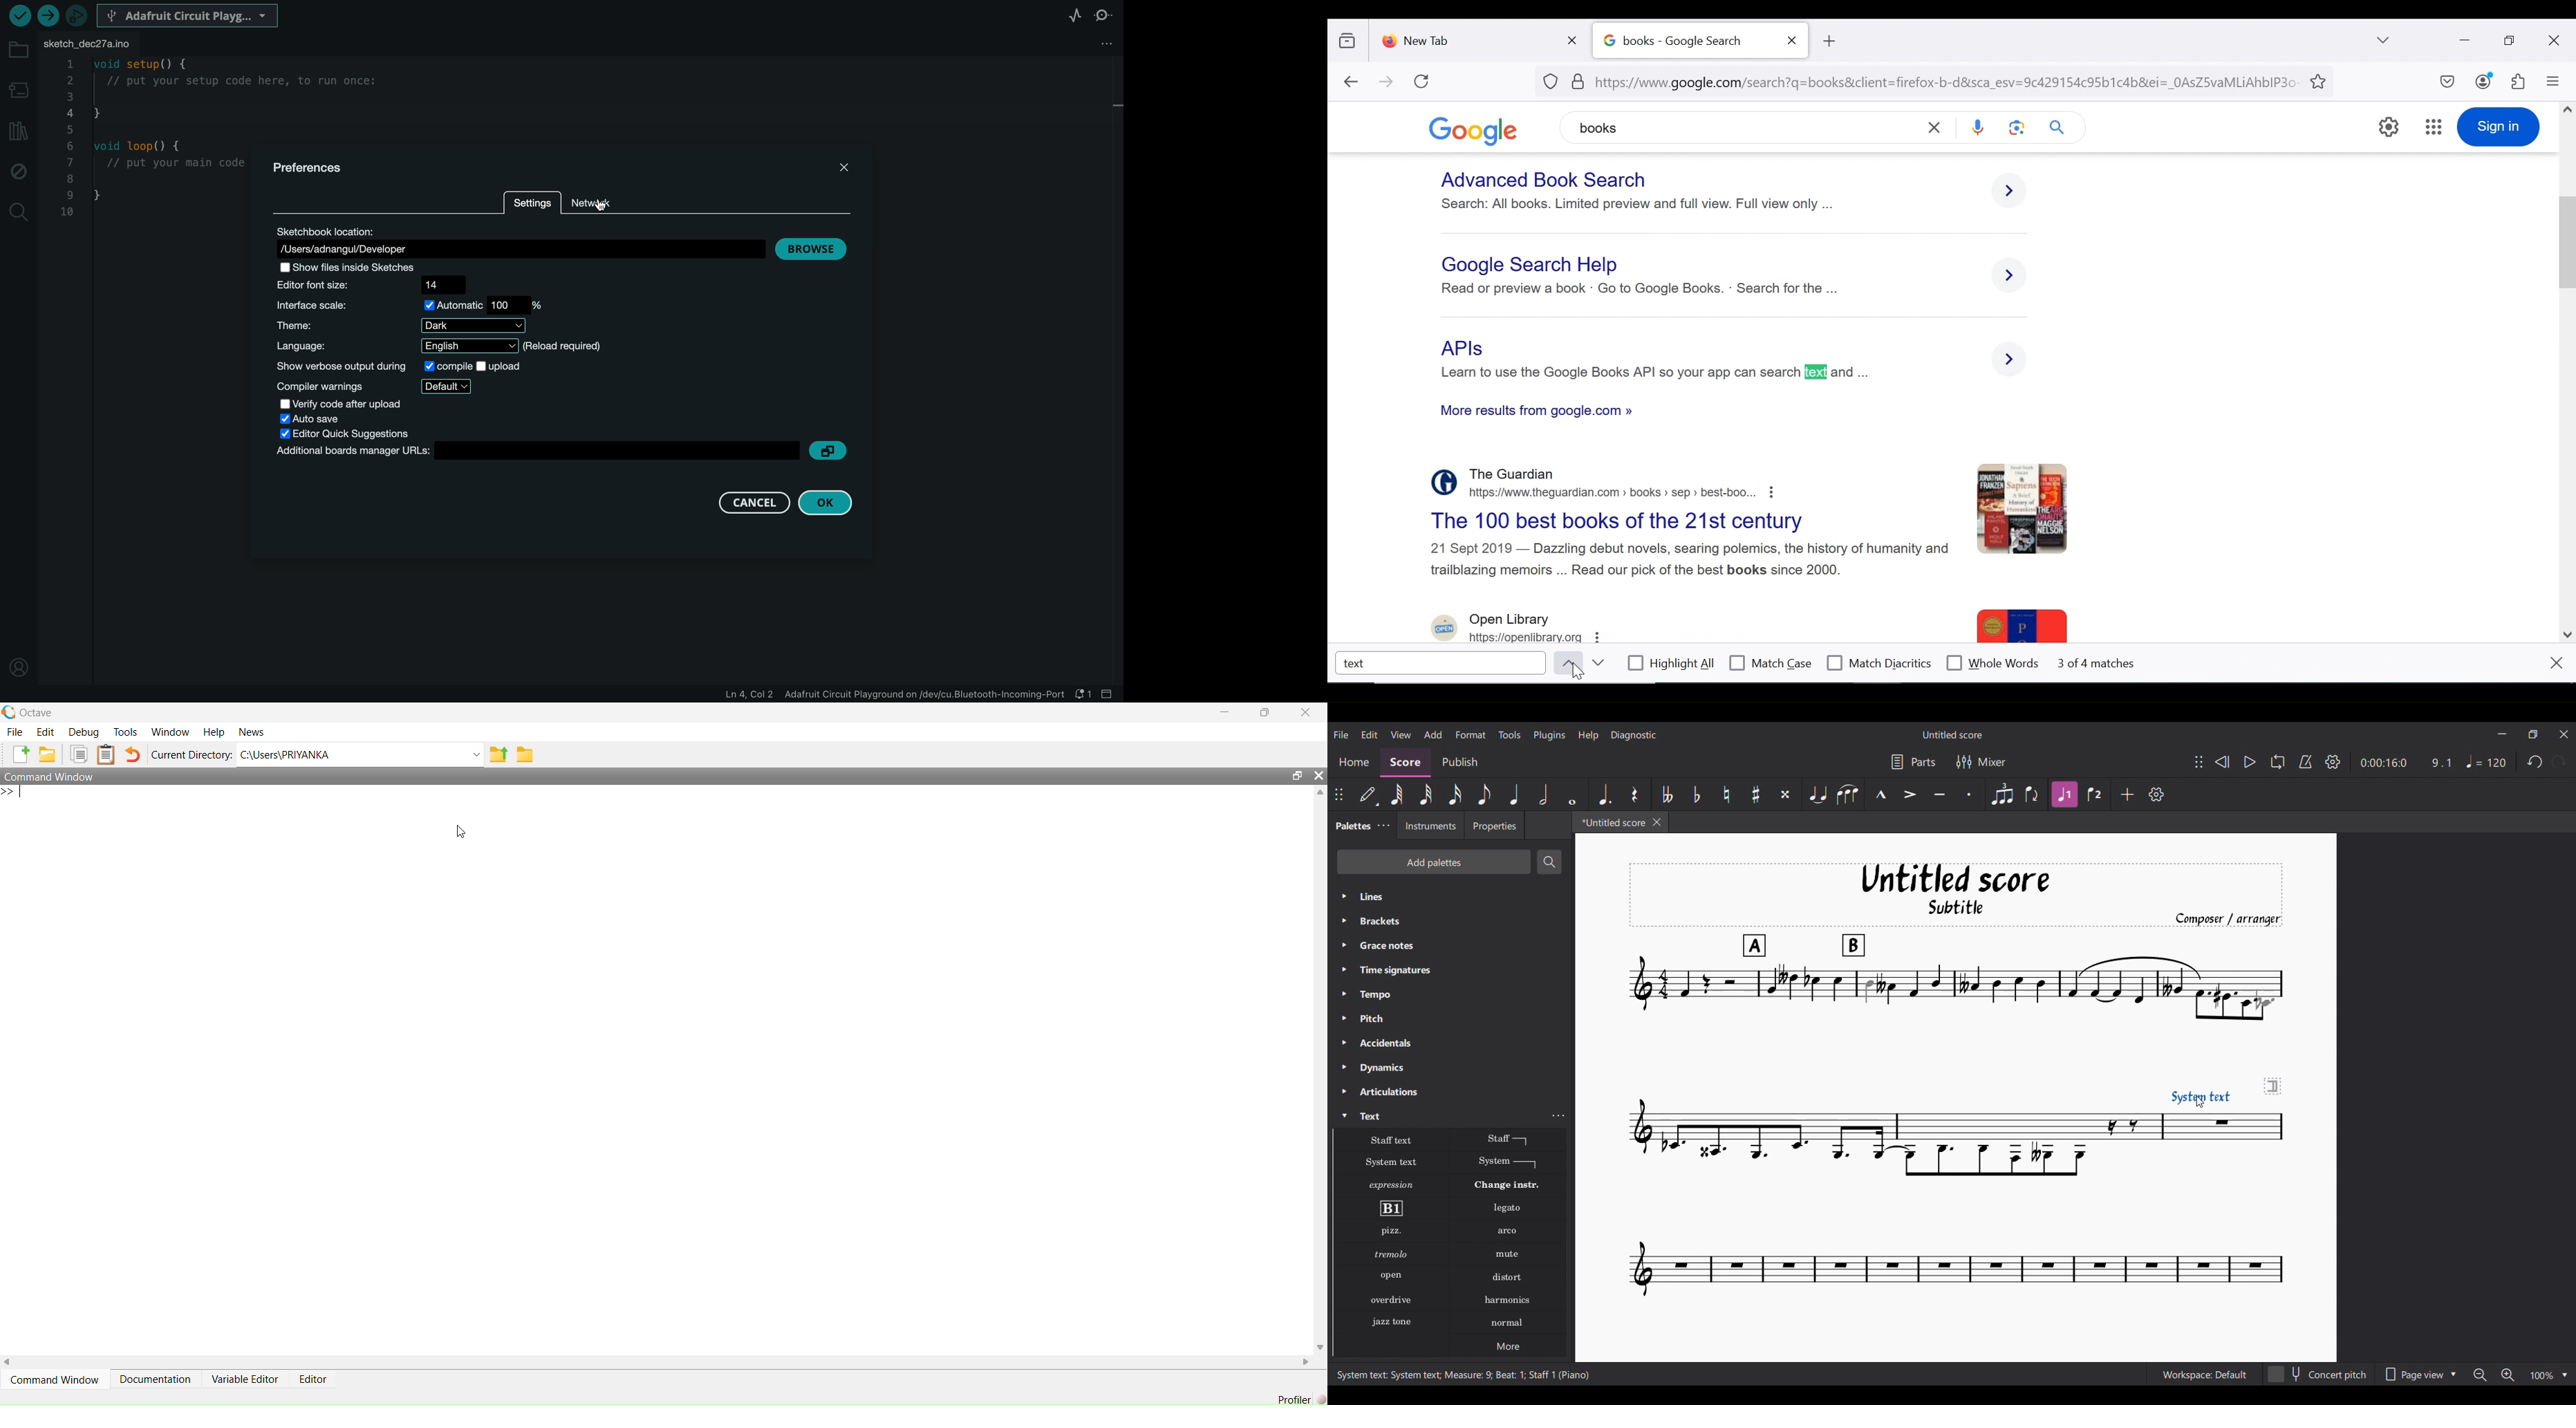 The width and height of the screenshot is (2576, 1428). I want to click on google lens, so click(2017, 127).